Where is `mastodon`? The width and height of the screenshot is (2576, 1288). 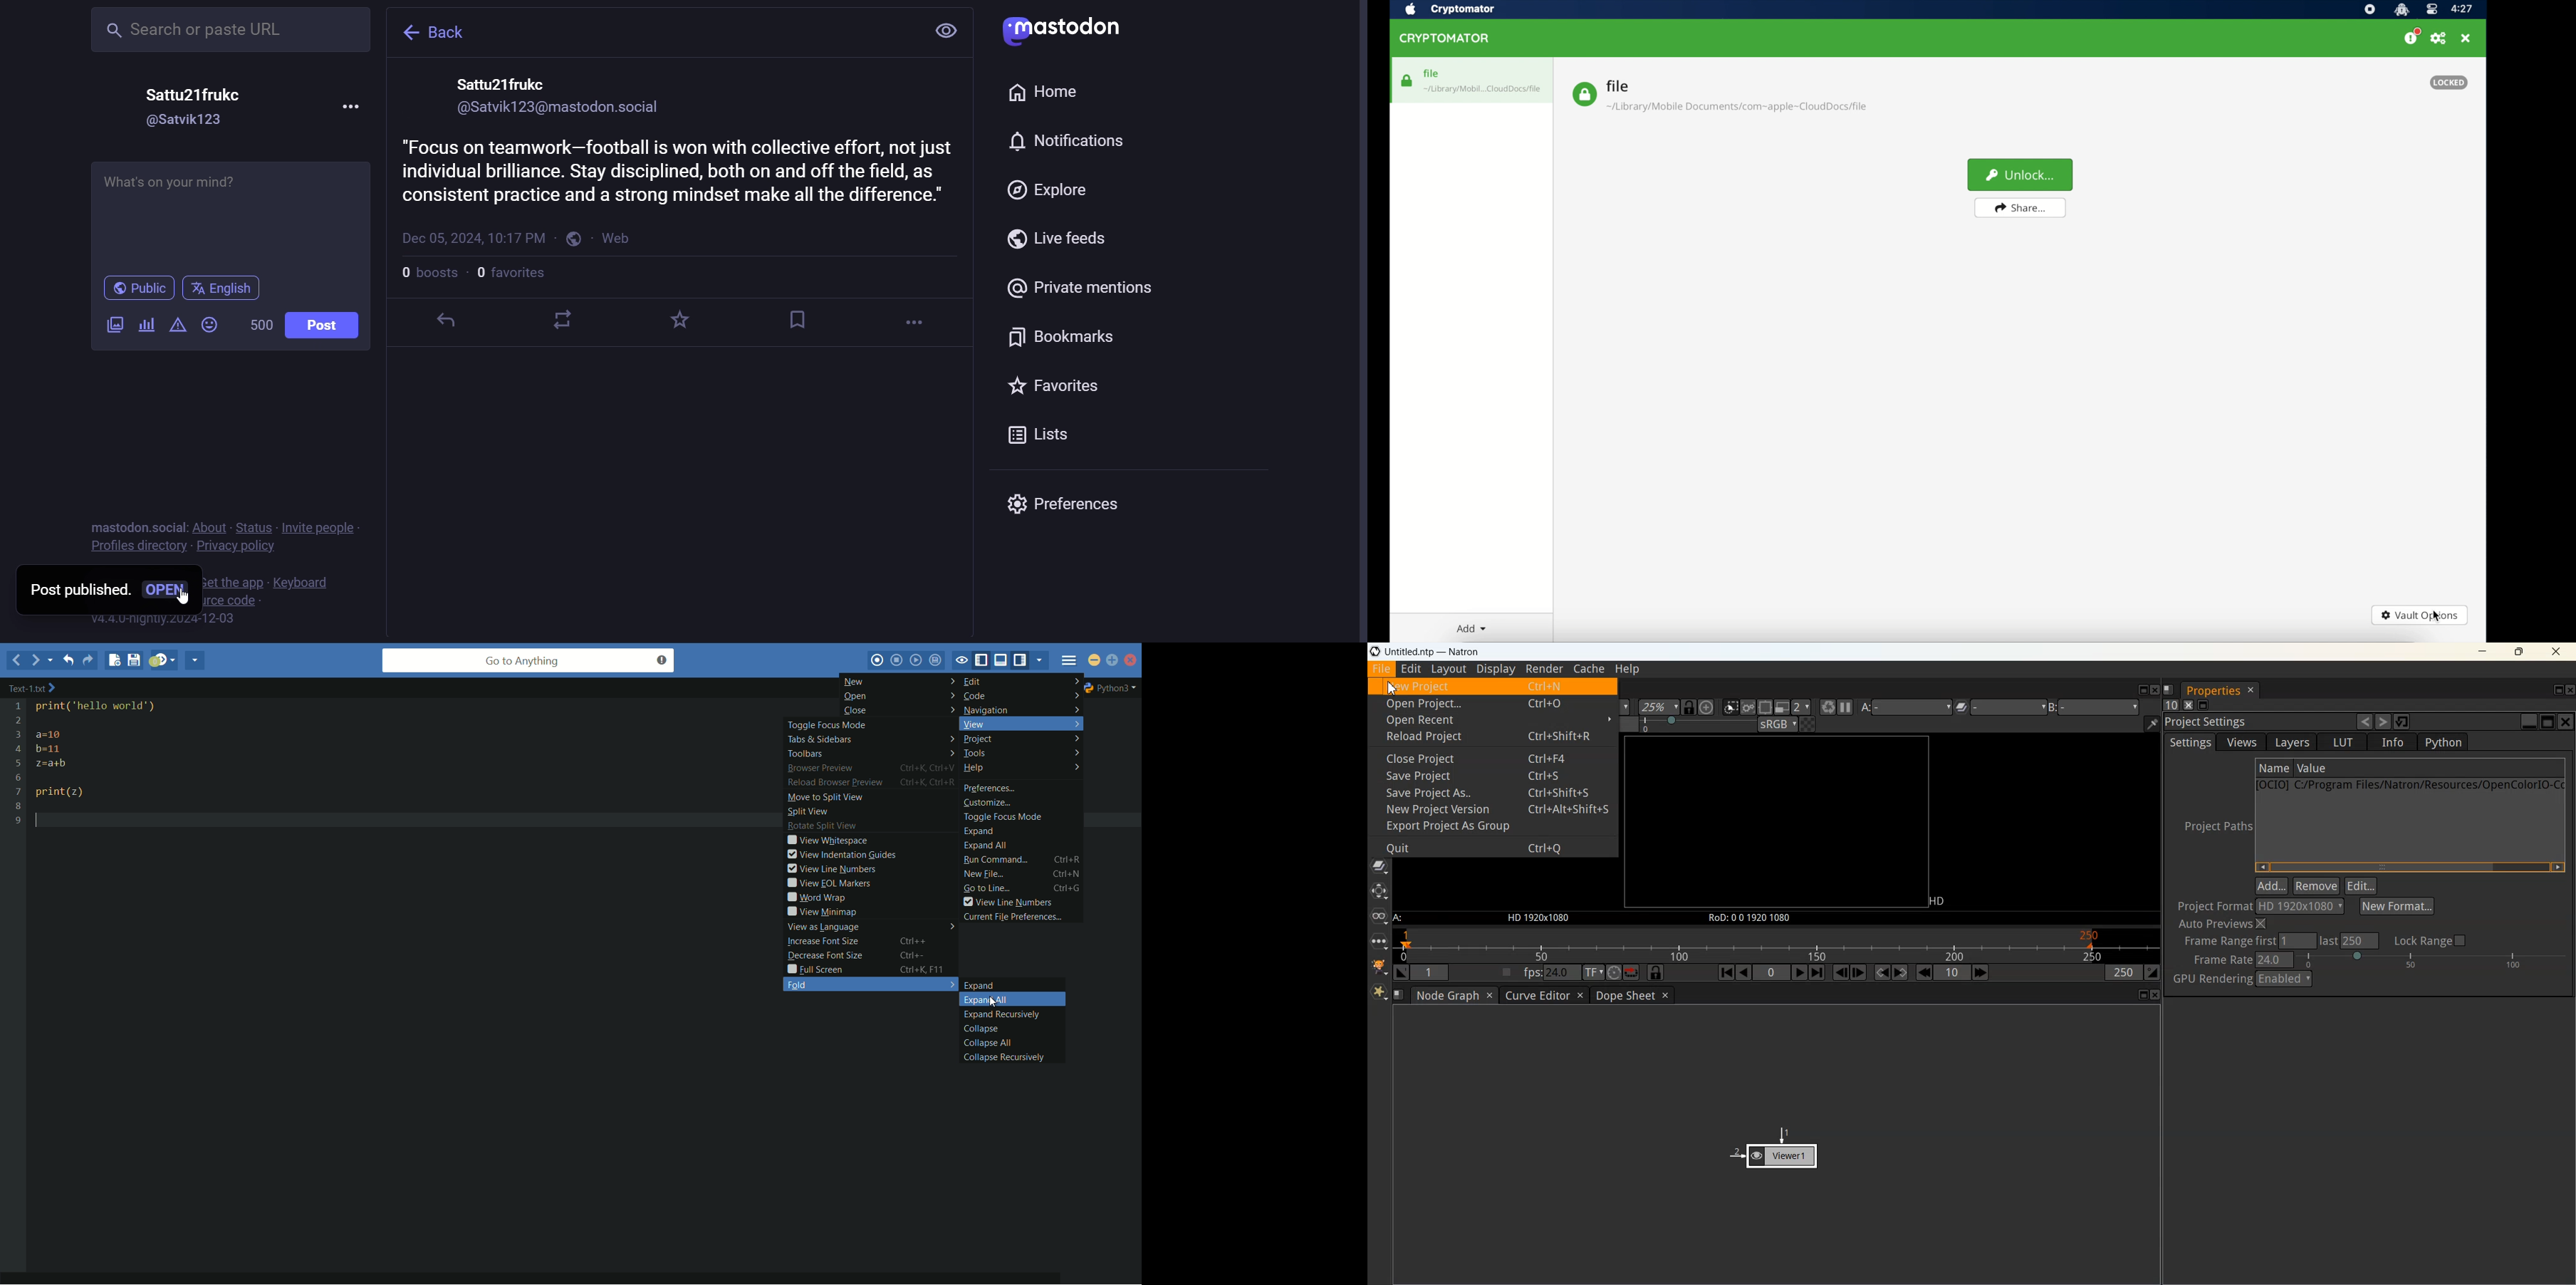
mastodon is located at coordinates (1063, 32).